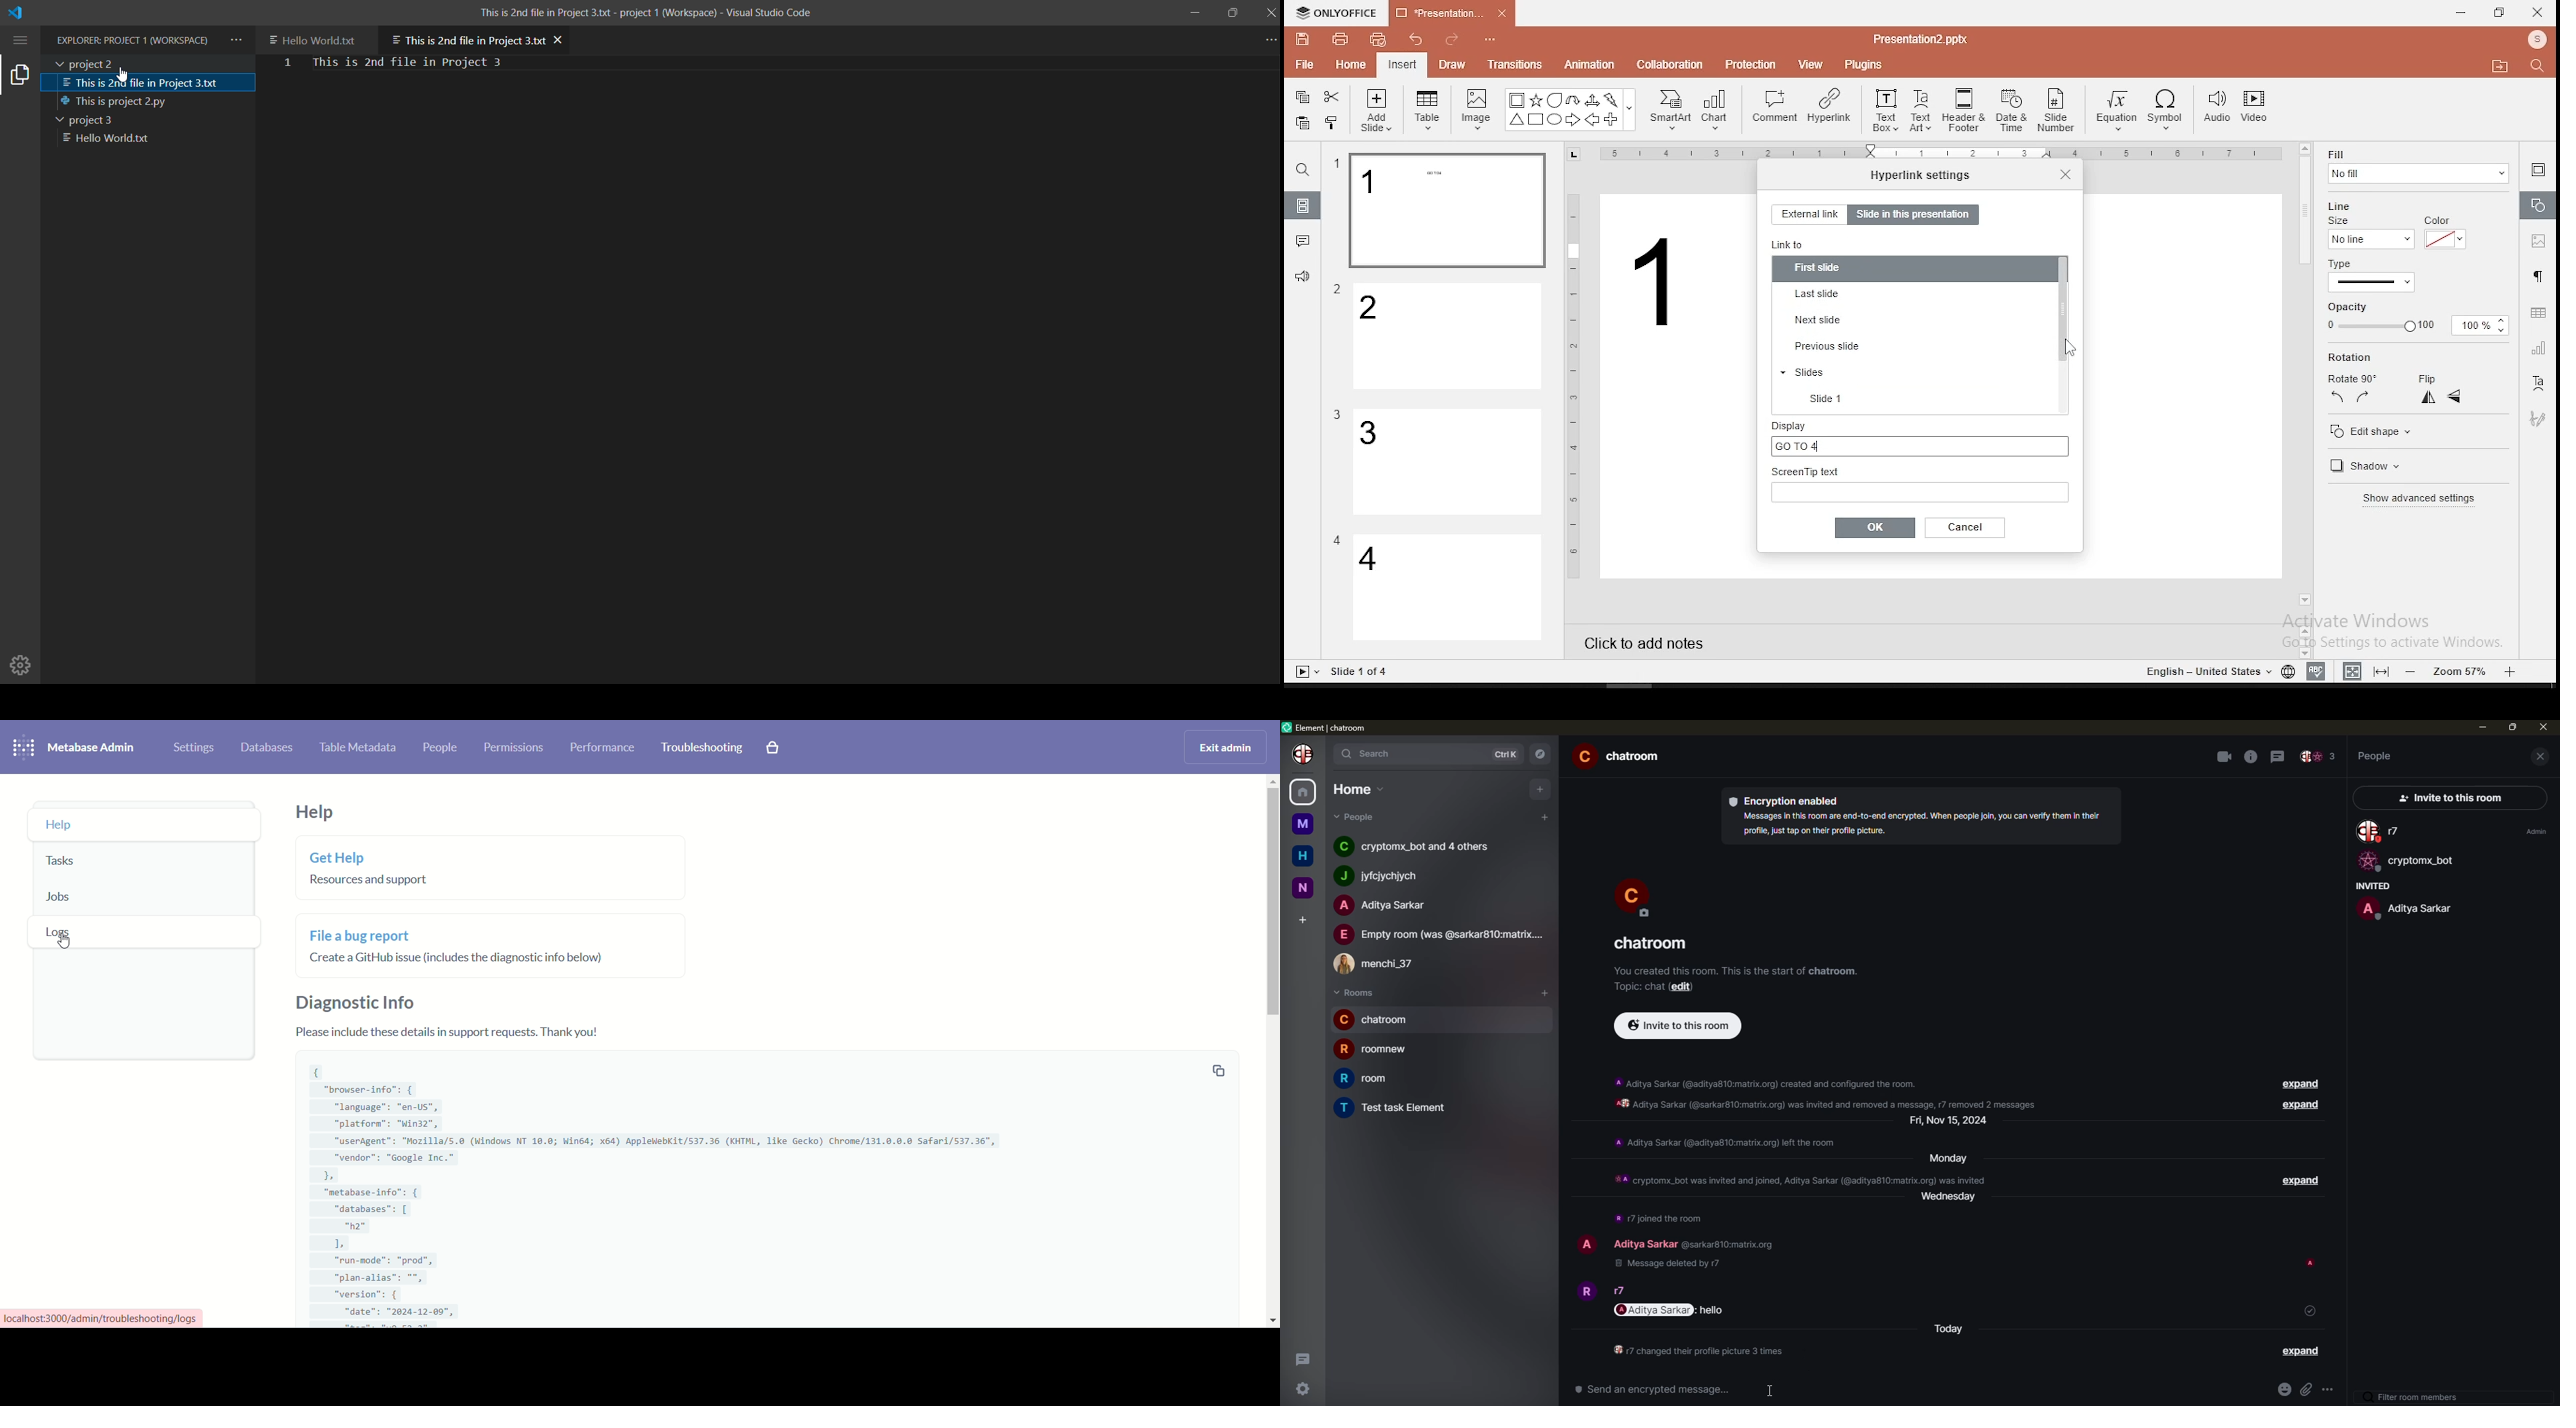  Describe the element at coordinates (2417, 501) in the screenshot. I see `show advanced settings` at that location.